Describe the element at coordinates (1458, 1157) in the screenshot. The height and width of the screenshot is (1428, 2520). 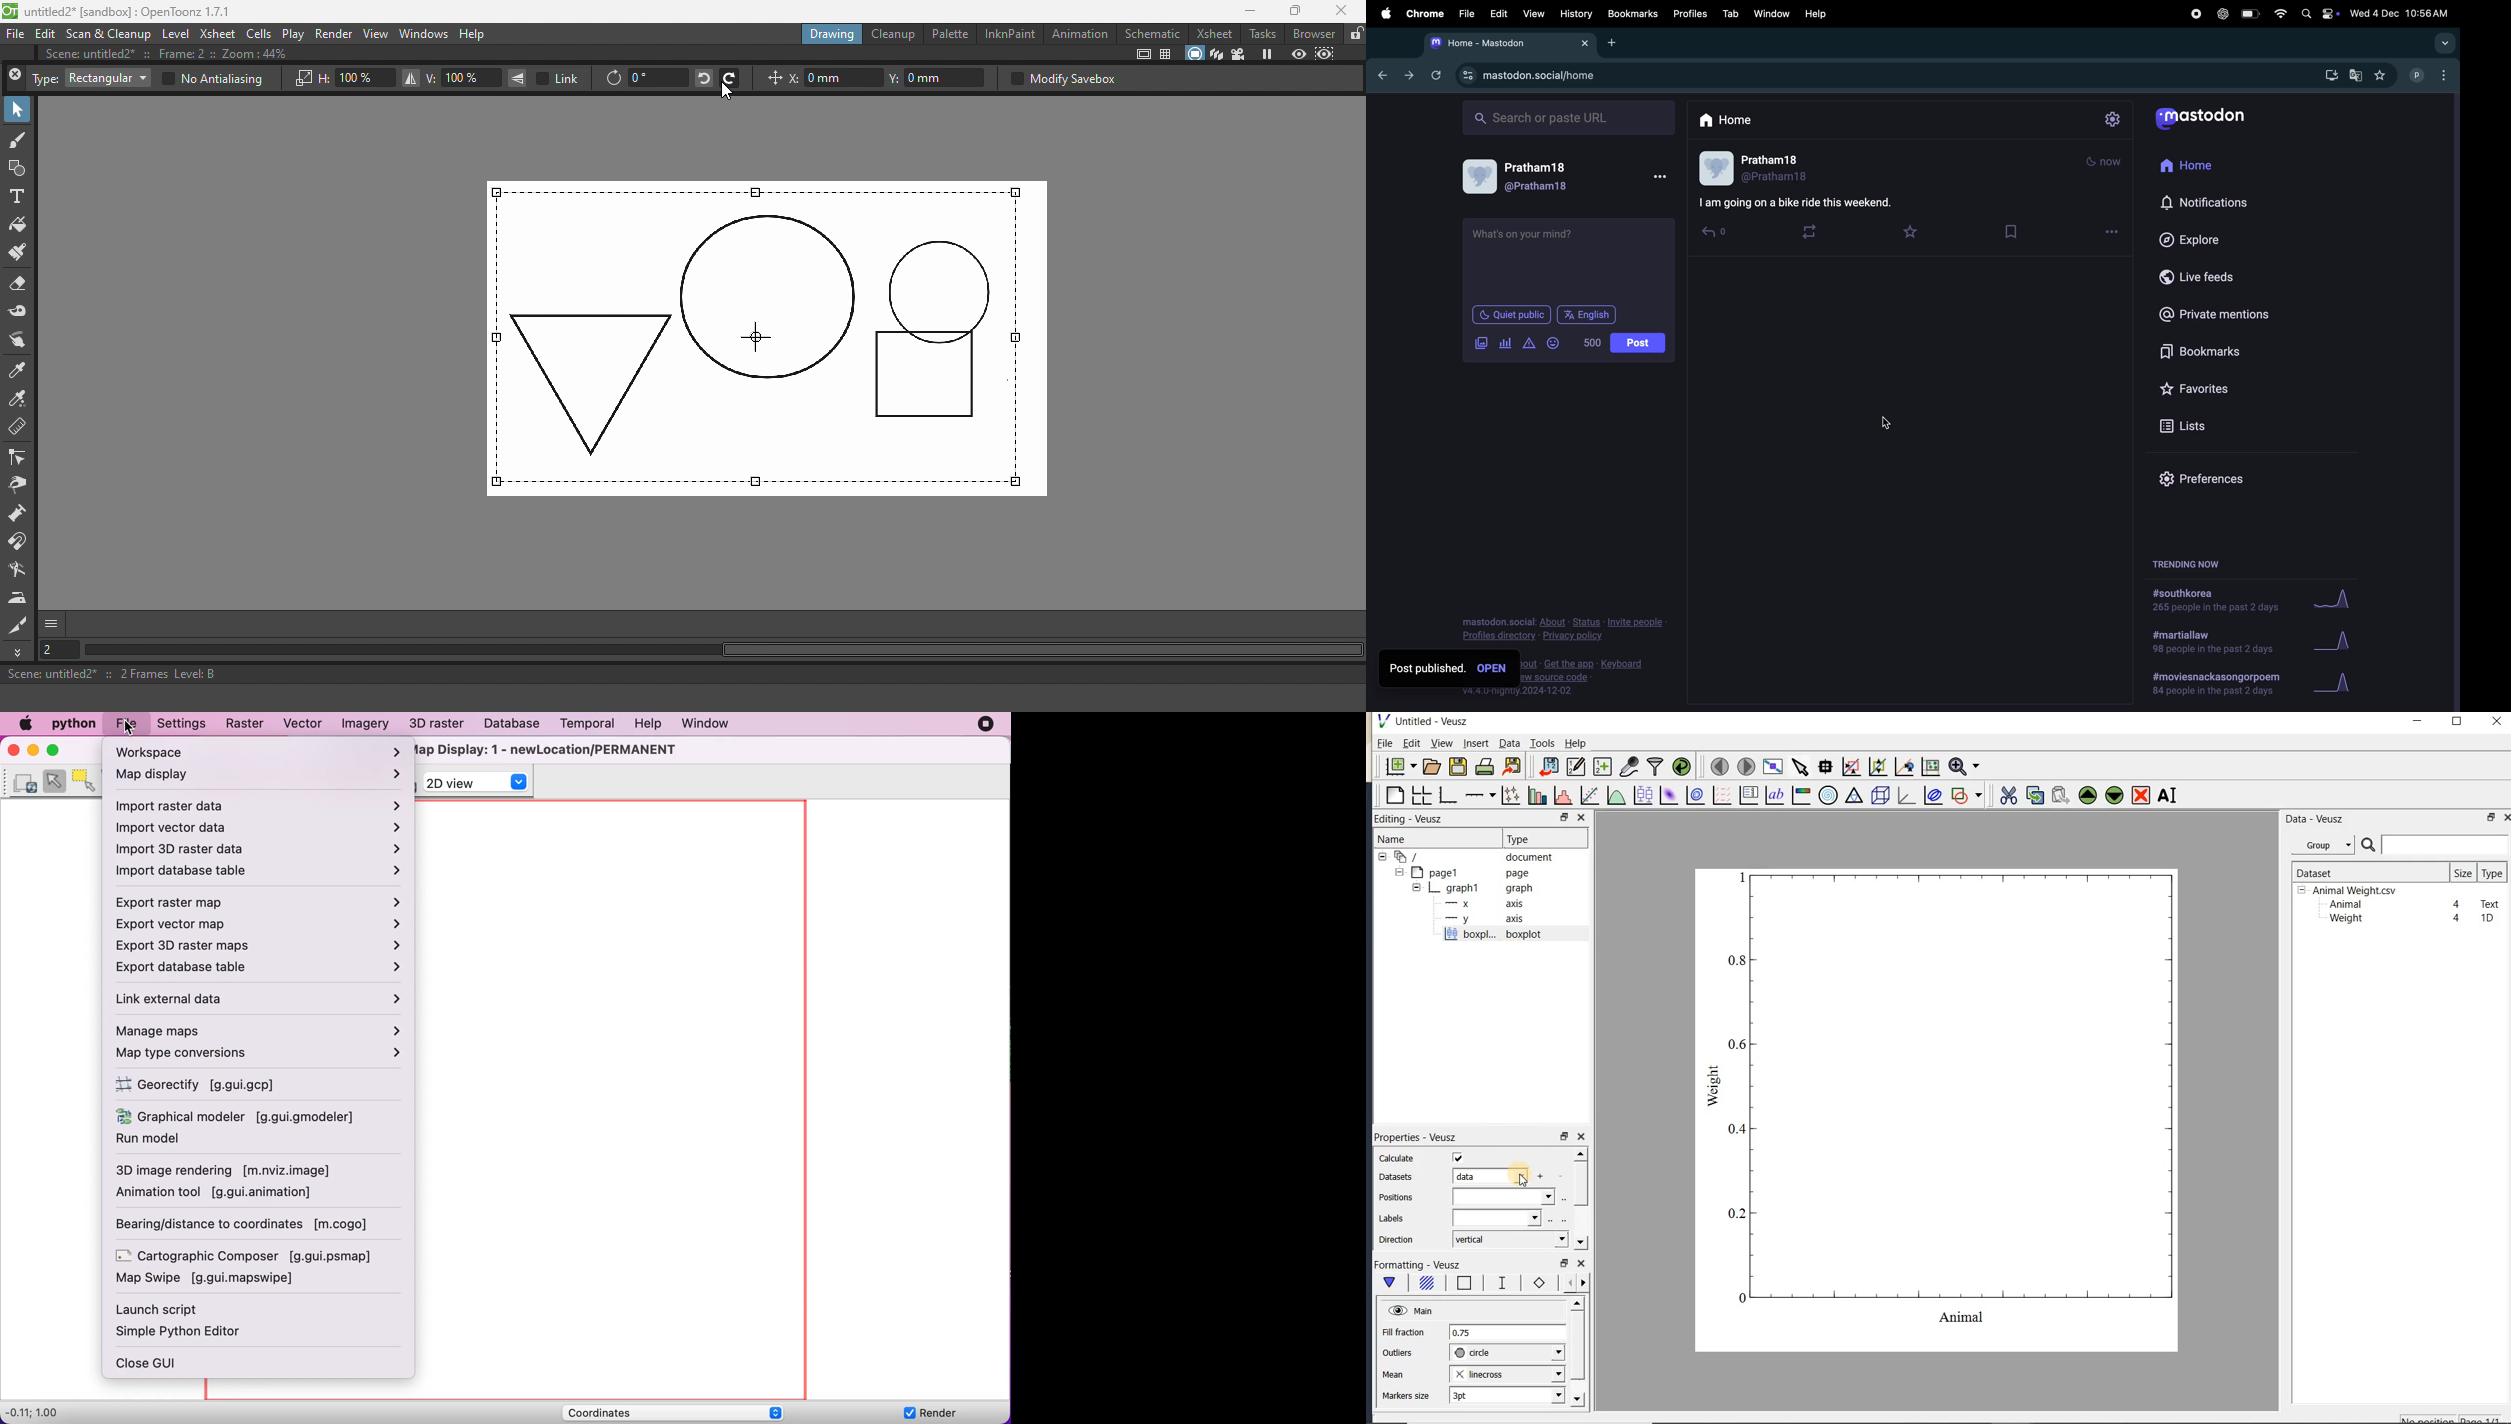
I see `check/uncheck` at that location.